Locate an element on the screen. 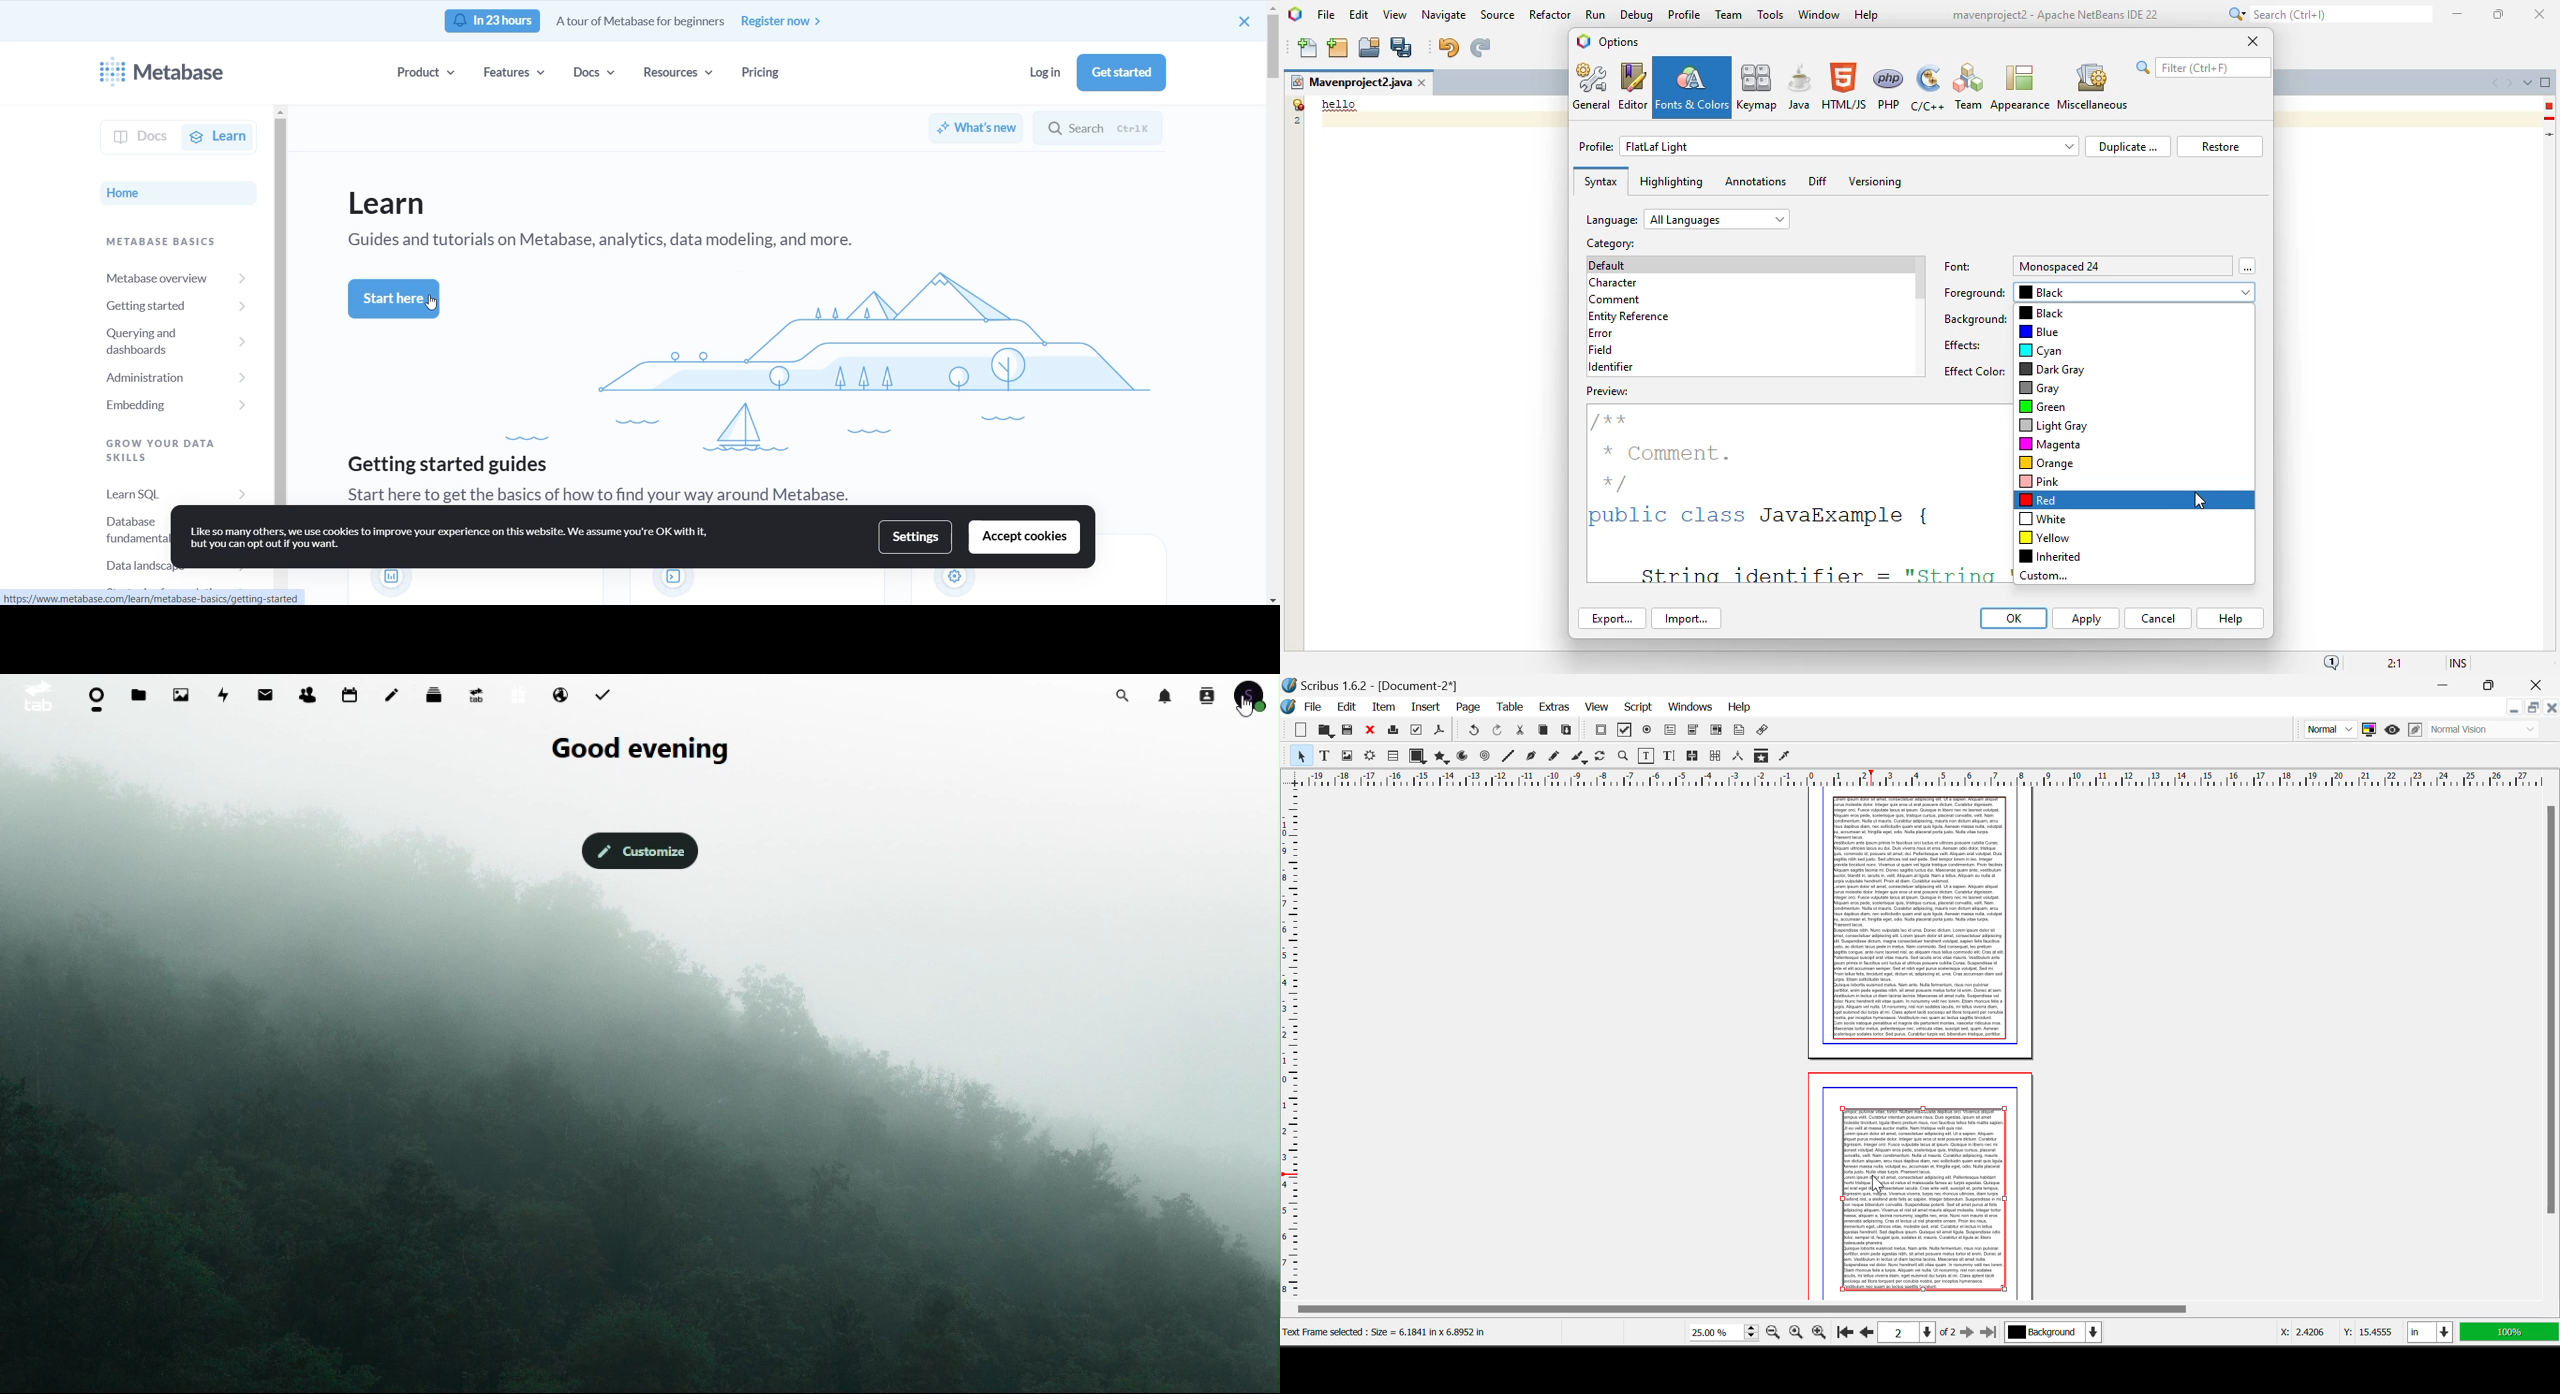 The image size is (2576, 1400). Discard is located at coordinates (1371, 731).